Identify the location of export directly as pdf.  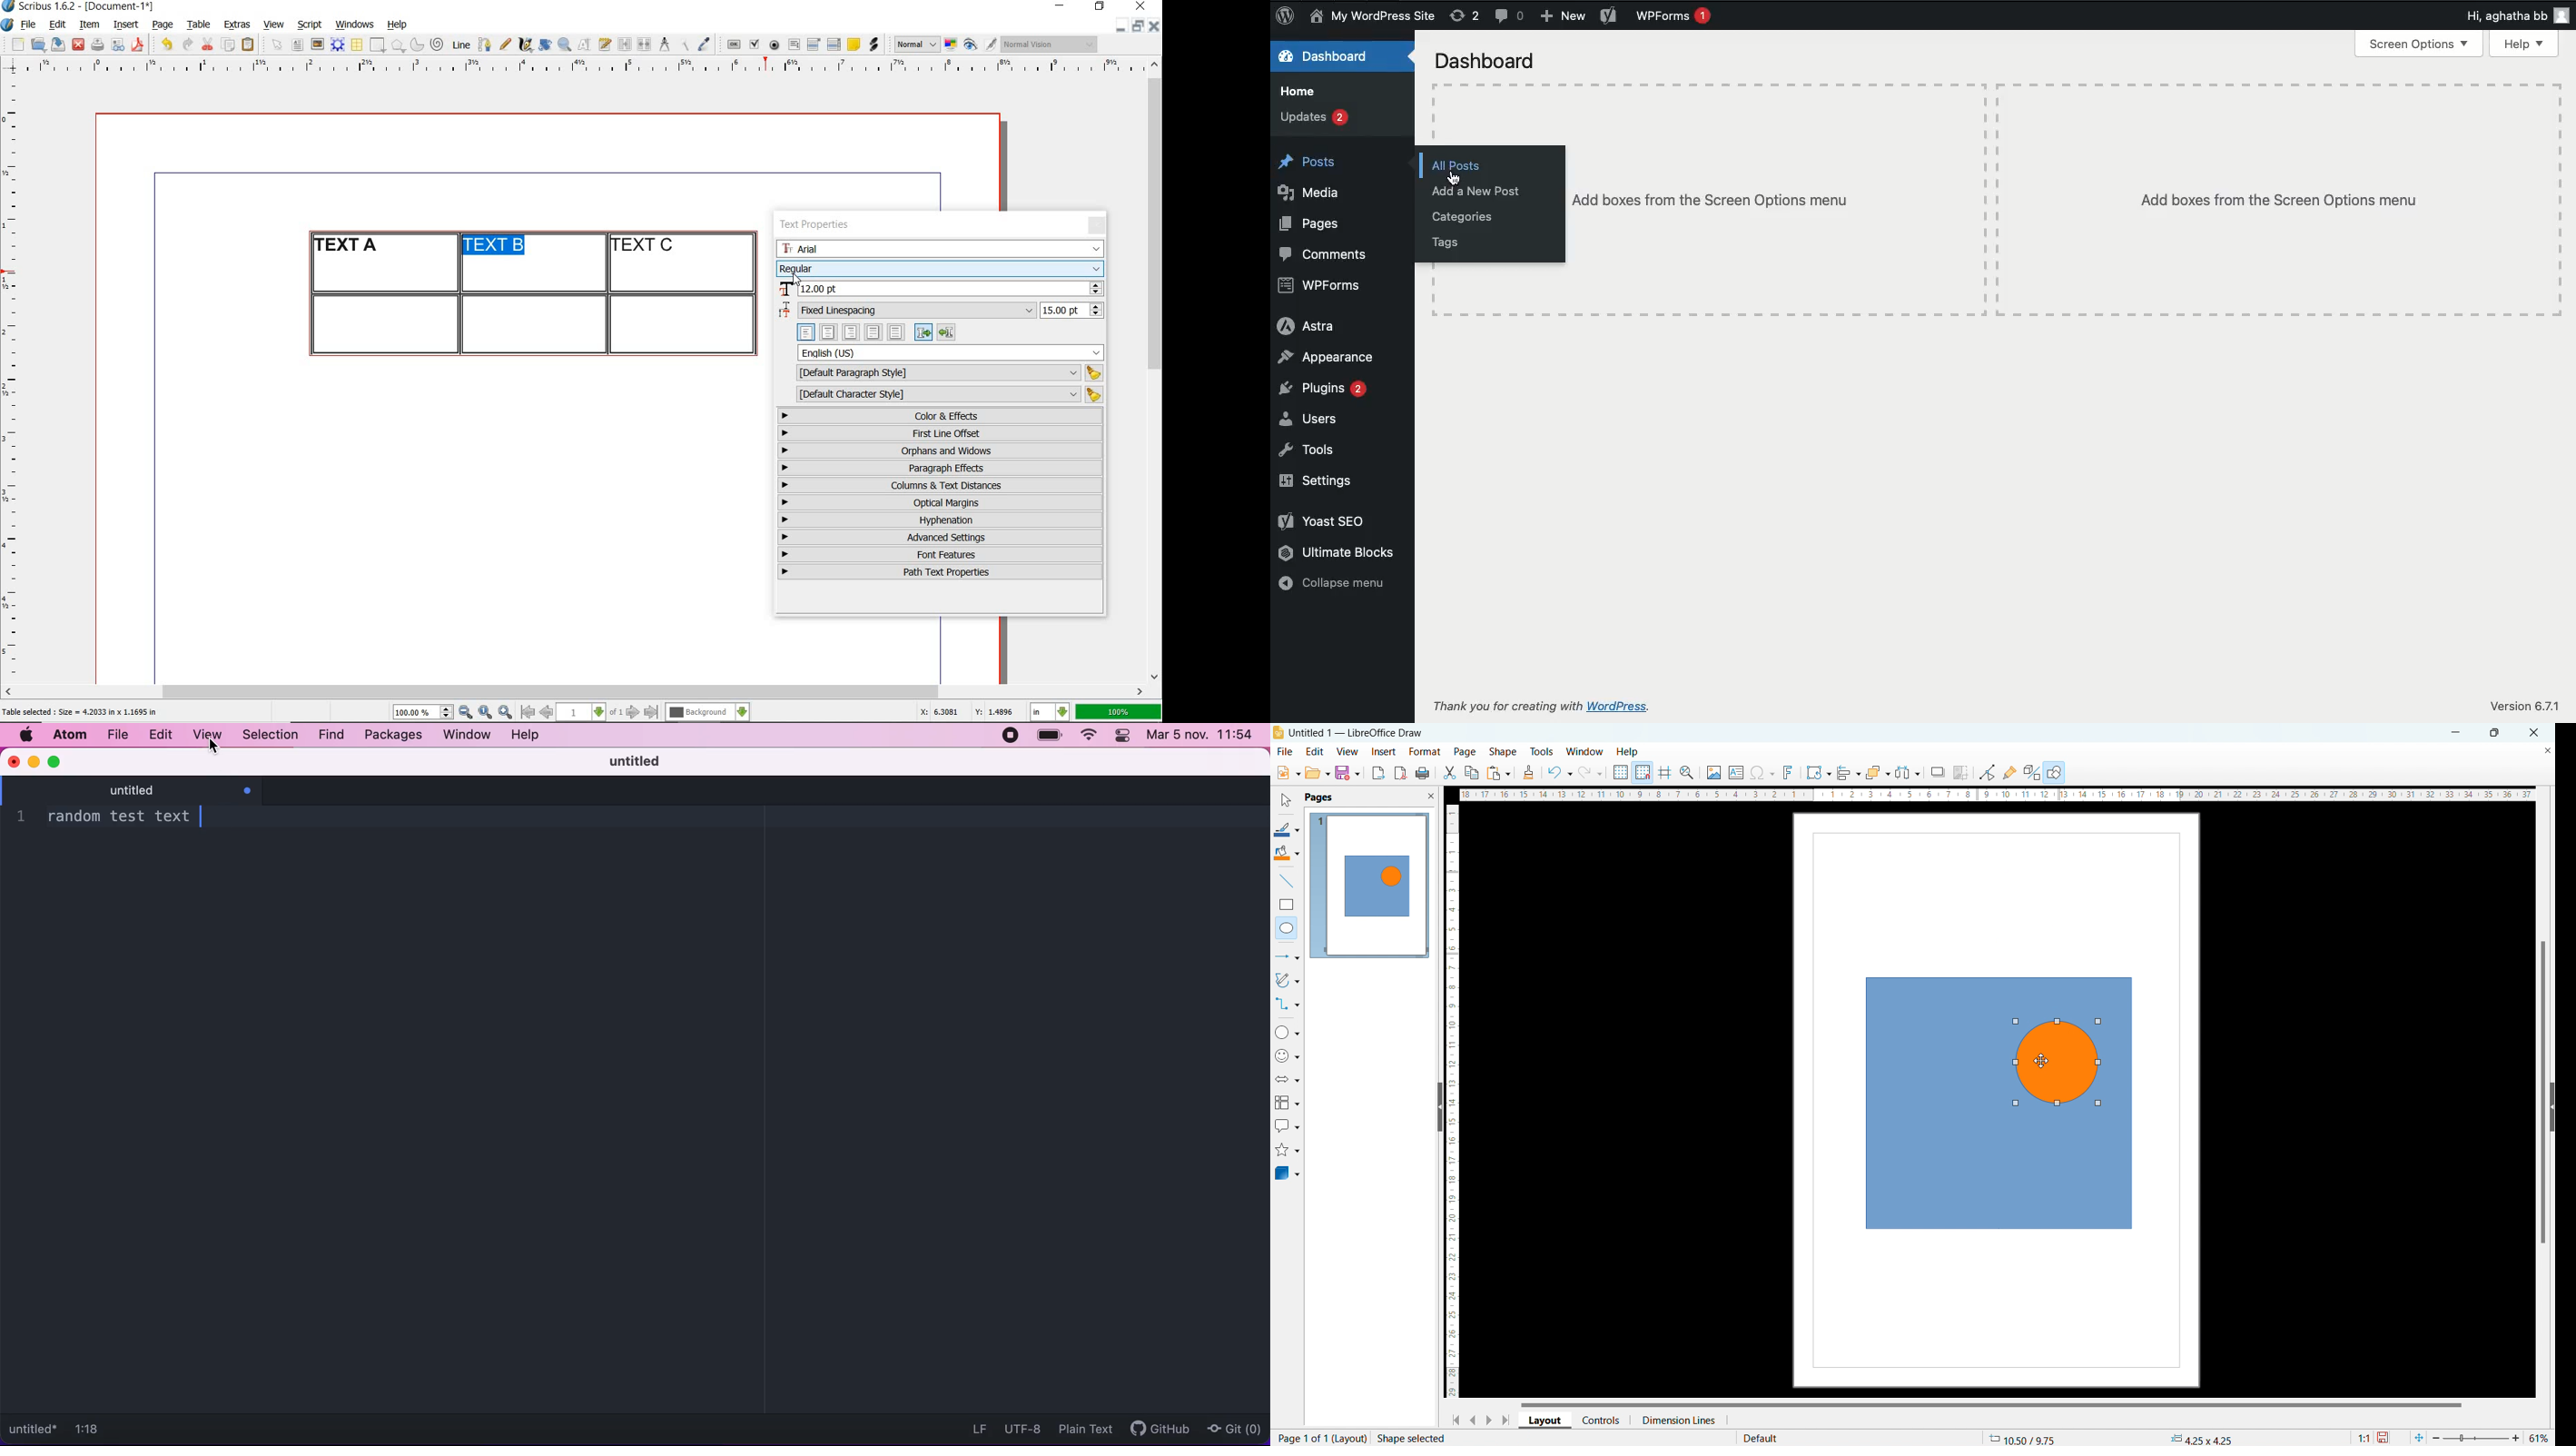
(1400, 773).